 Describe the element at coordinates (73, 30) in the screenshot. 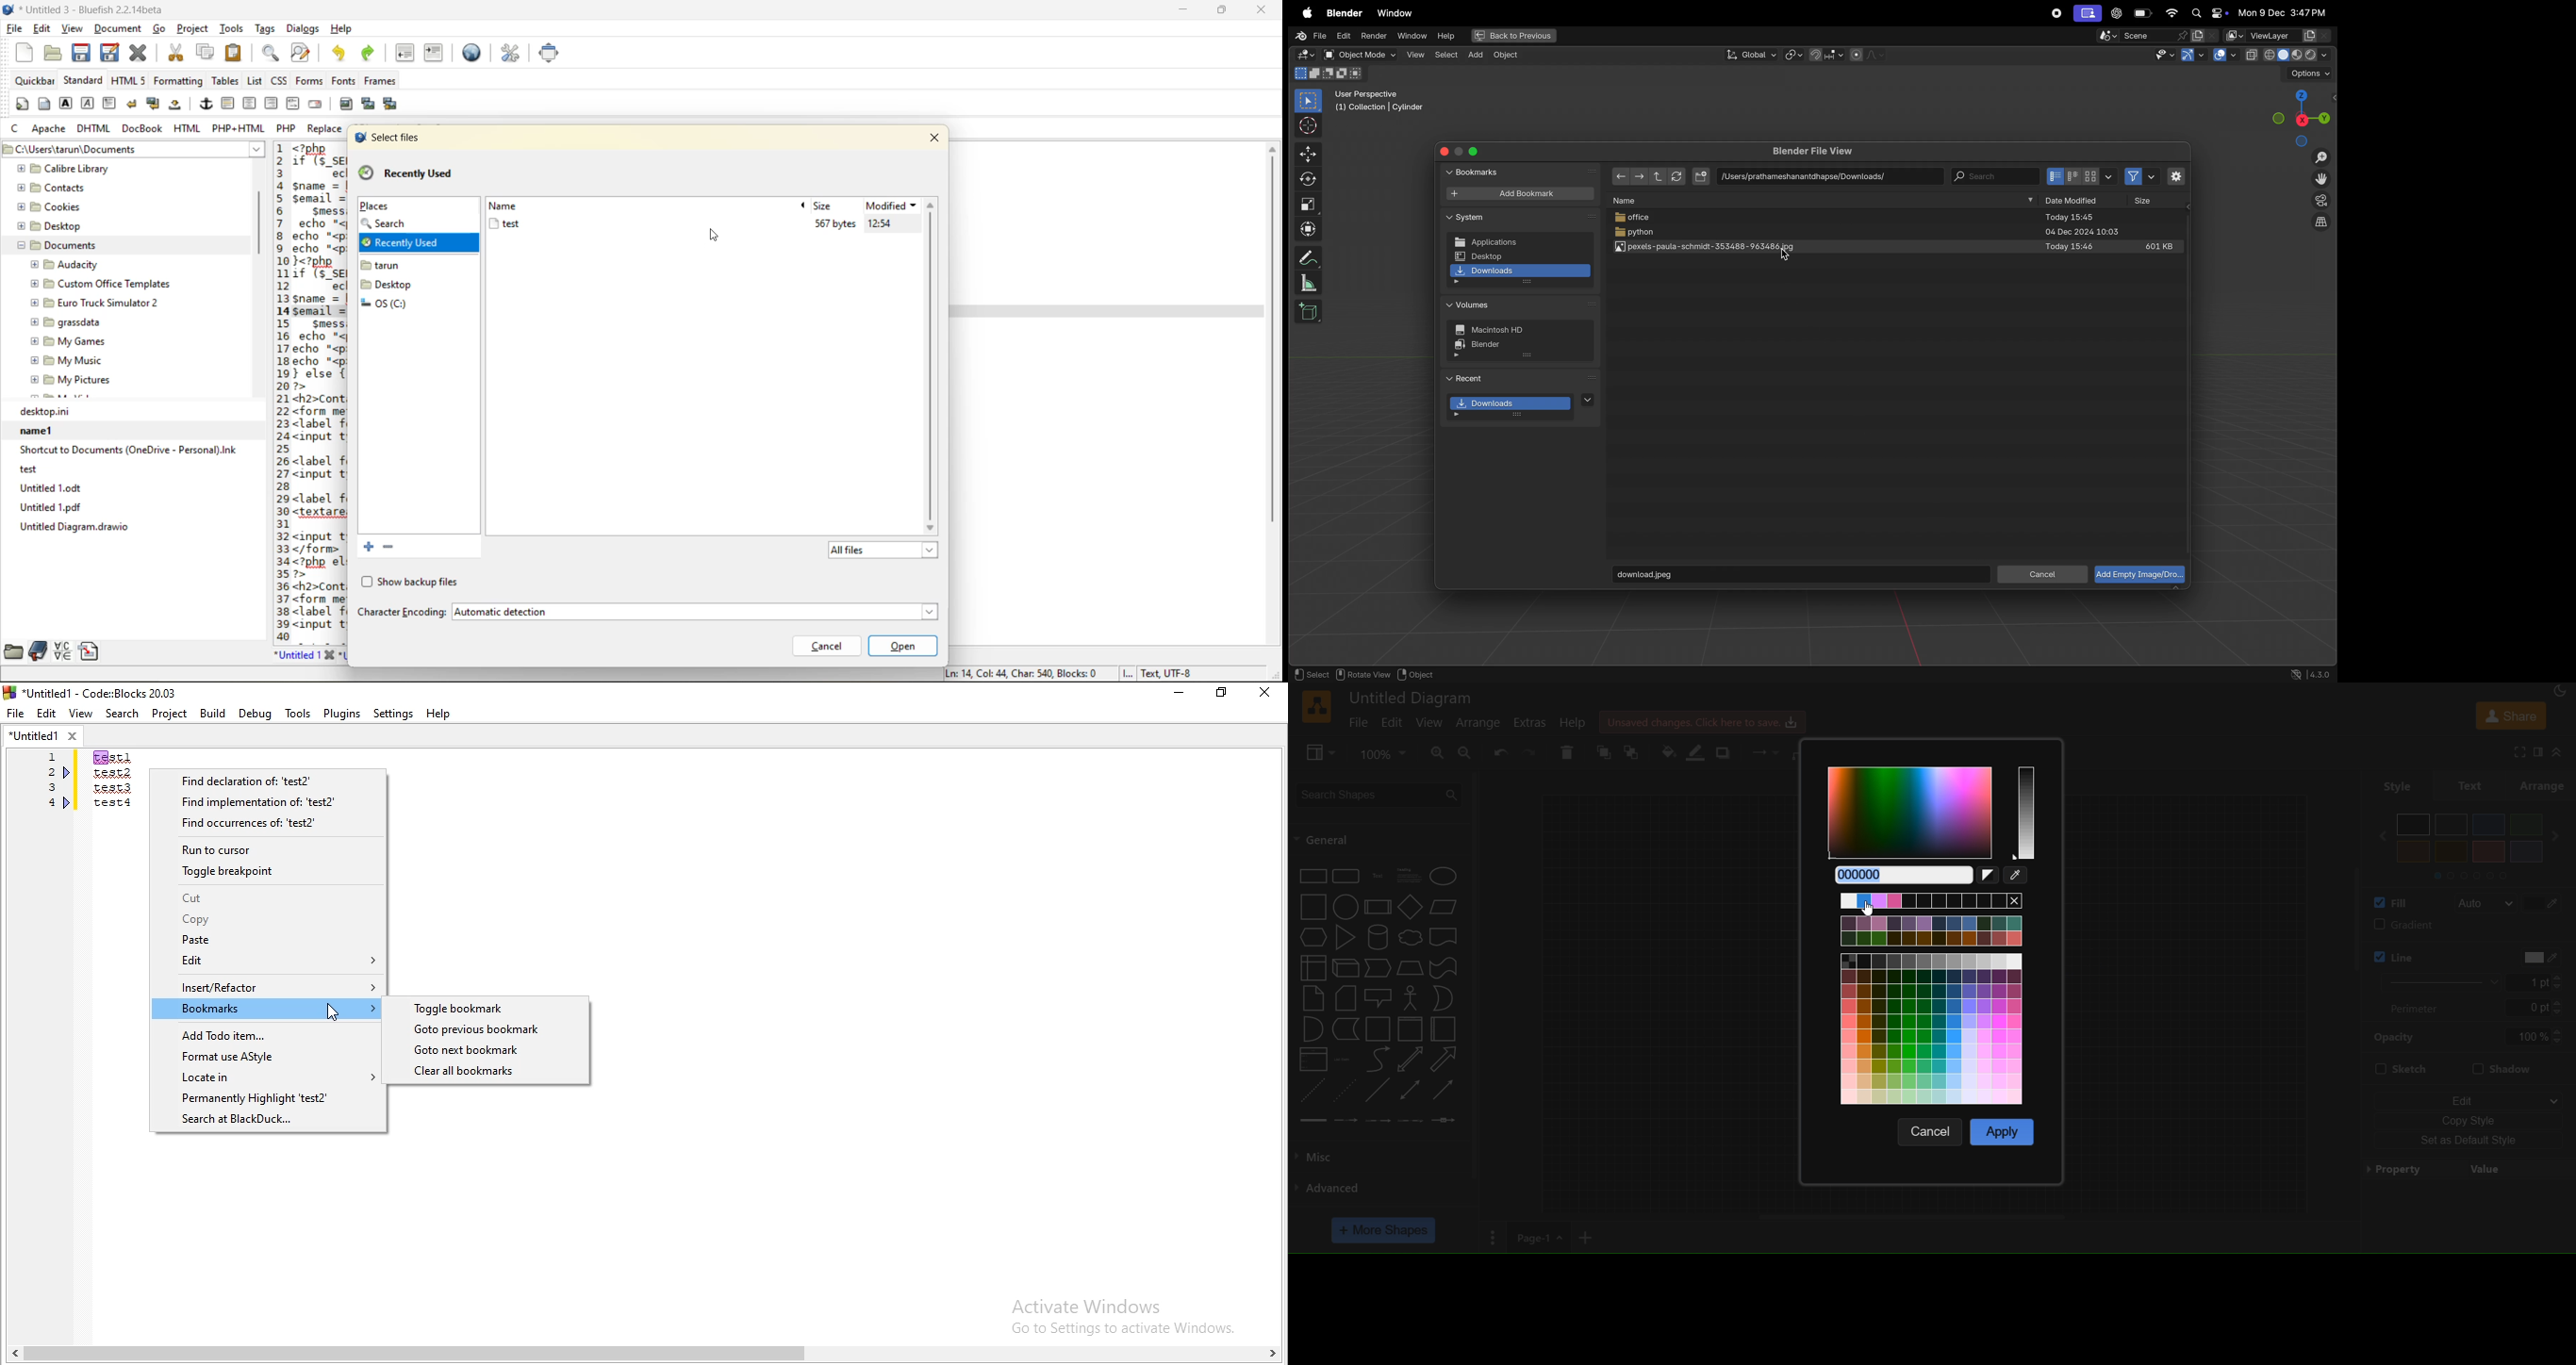

I see `view` at that location.